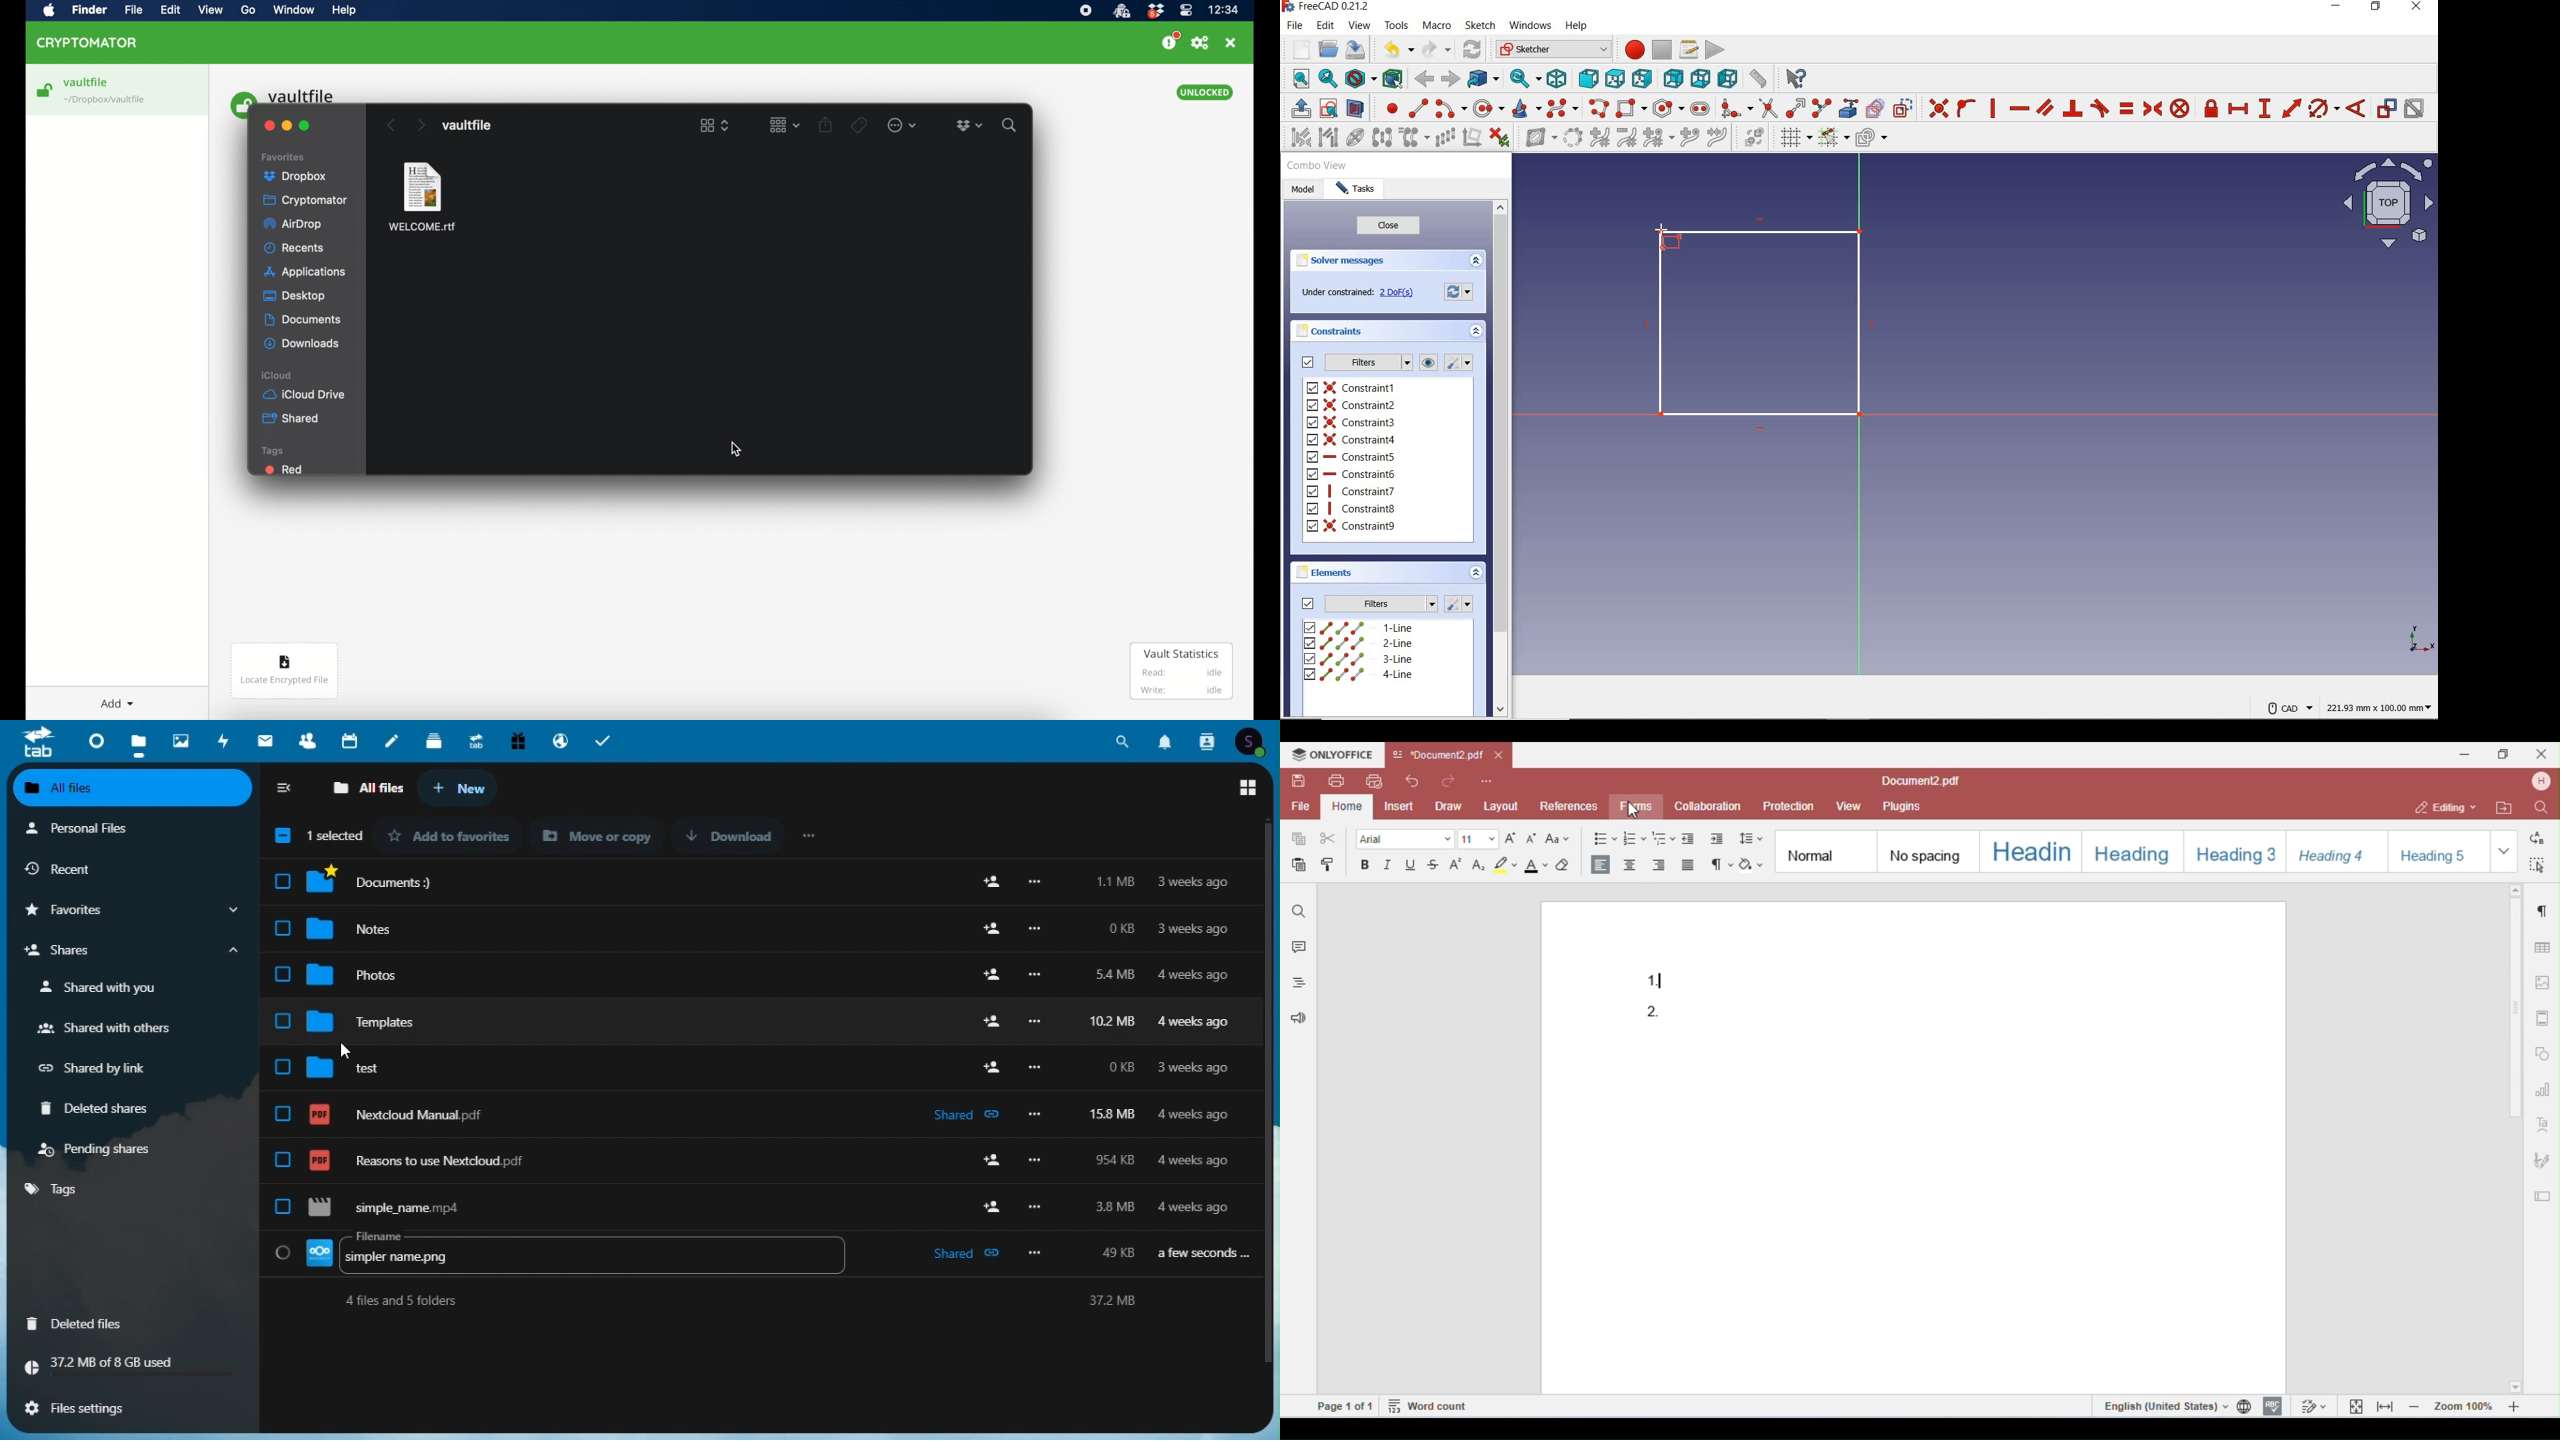  What do you see at coordinates (1386, 628) in the screenshot?
I see `1-line` at bounding box center [1386, 628].